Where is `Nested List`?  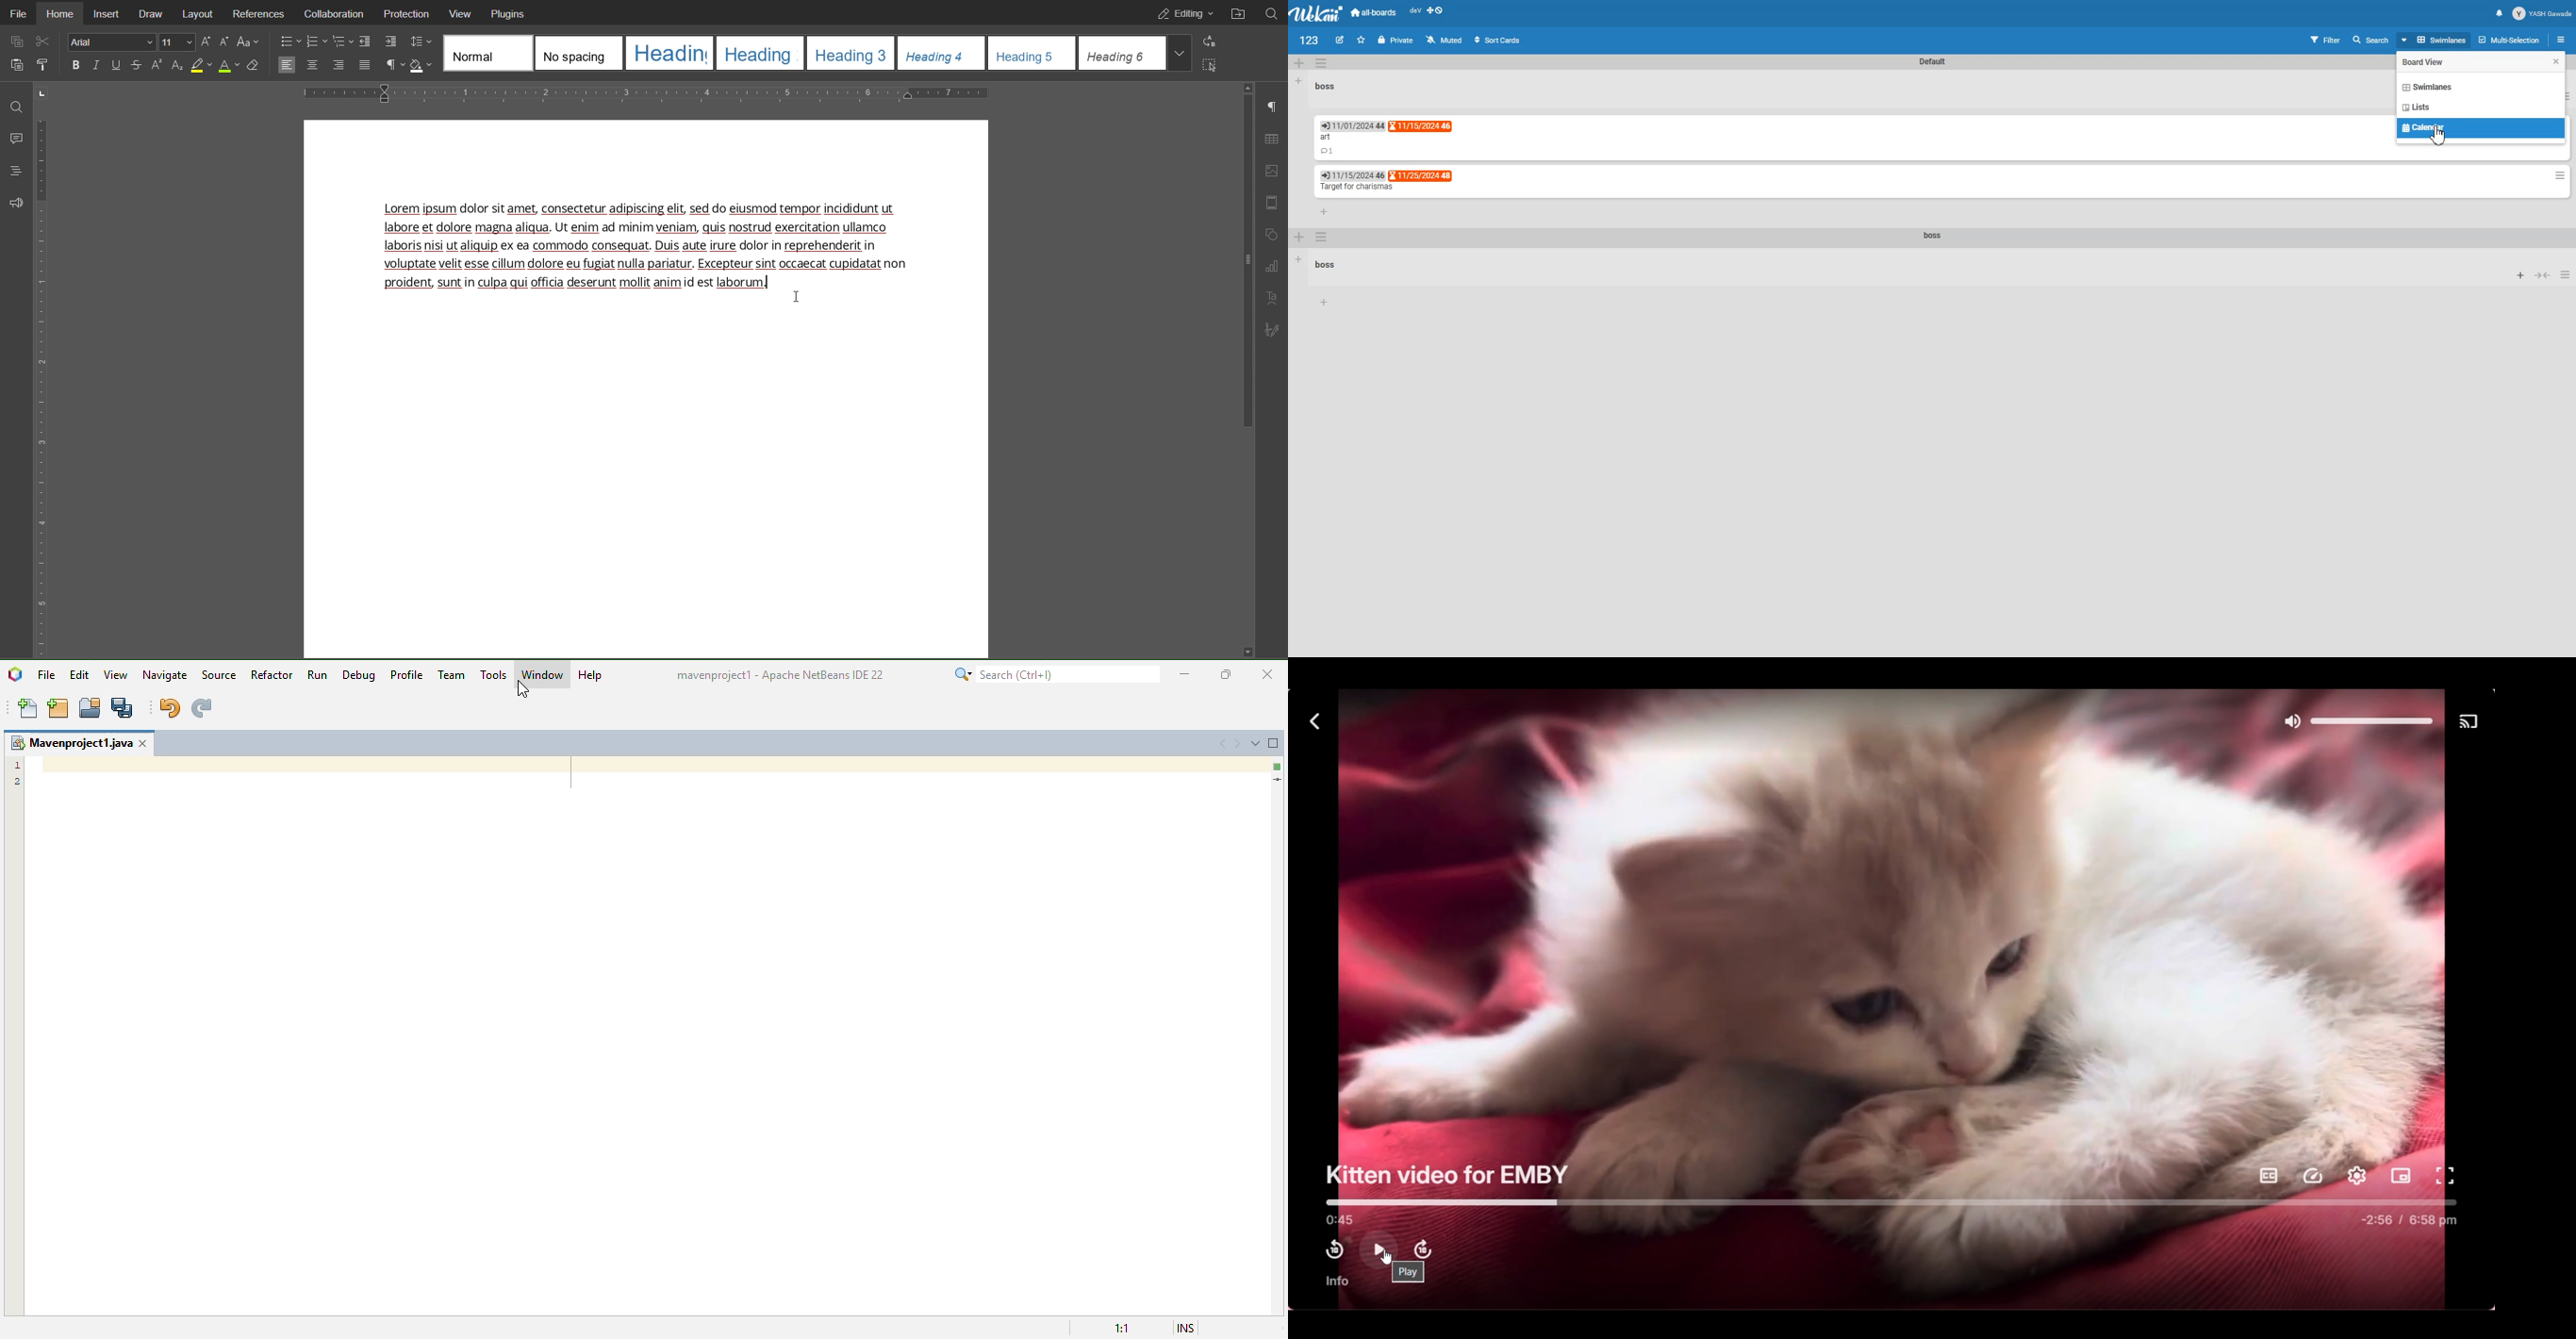 Nested List is located at coordinates (344, 42).